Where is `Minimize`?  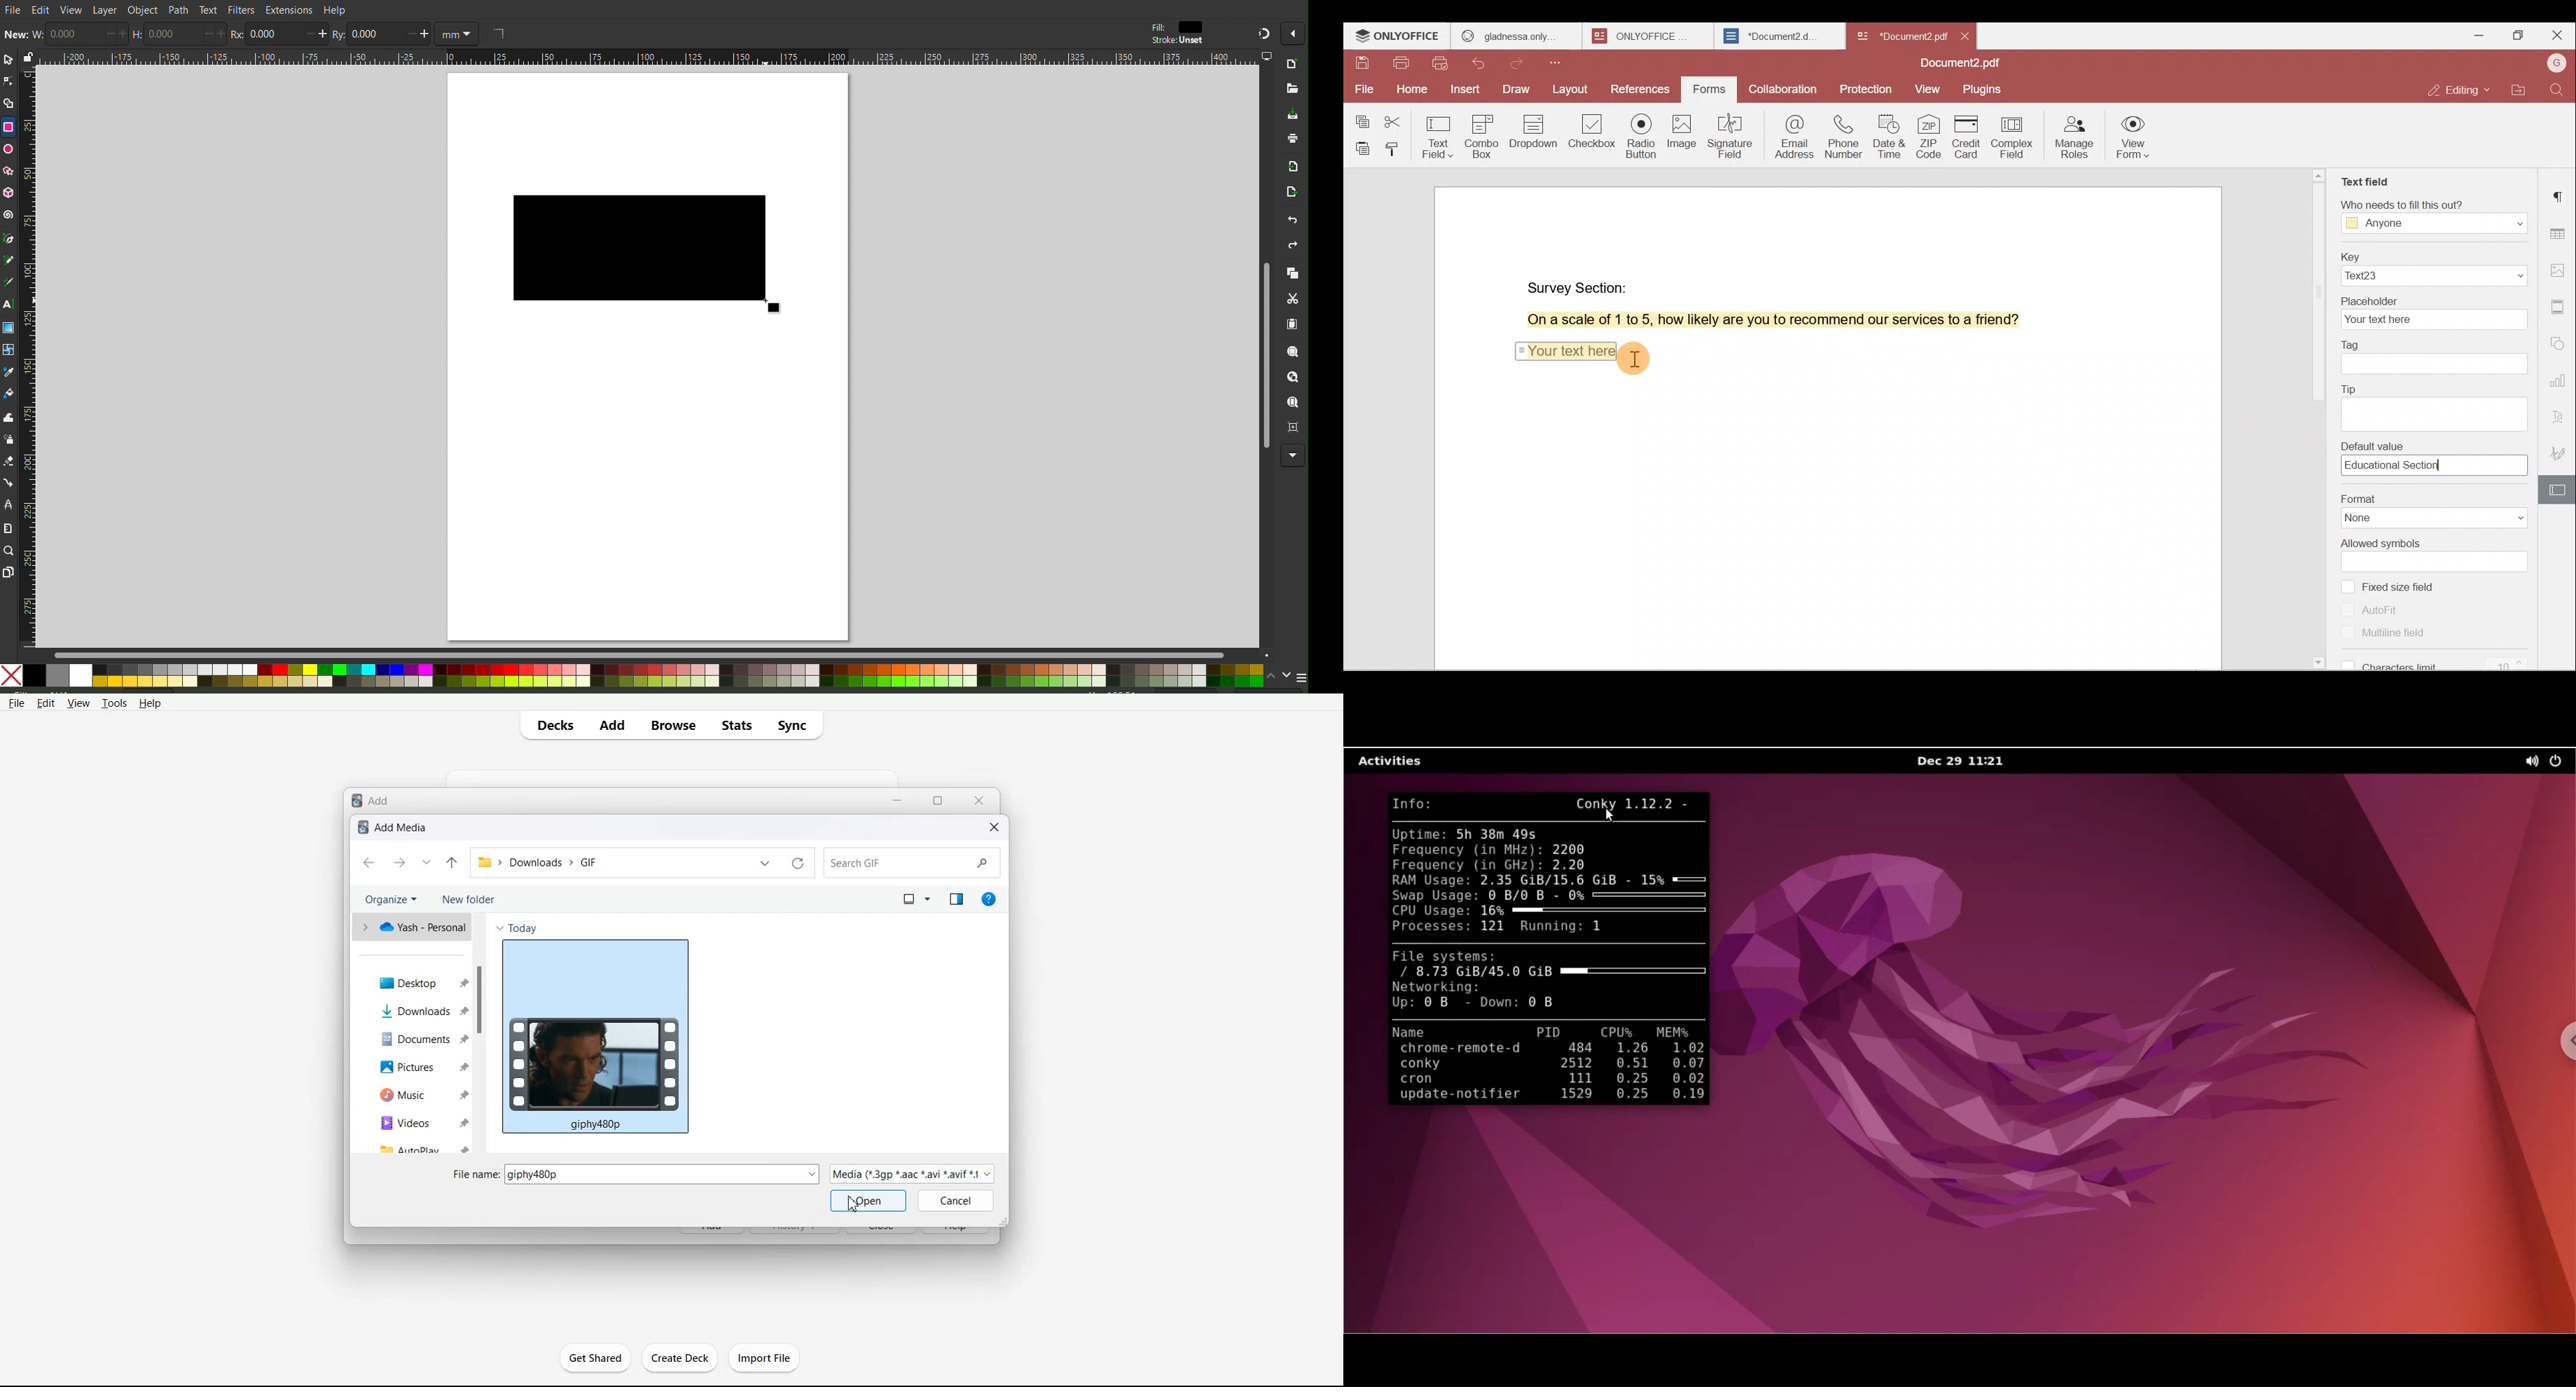
Minimize is located at coordinates (2475, 34).